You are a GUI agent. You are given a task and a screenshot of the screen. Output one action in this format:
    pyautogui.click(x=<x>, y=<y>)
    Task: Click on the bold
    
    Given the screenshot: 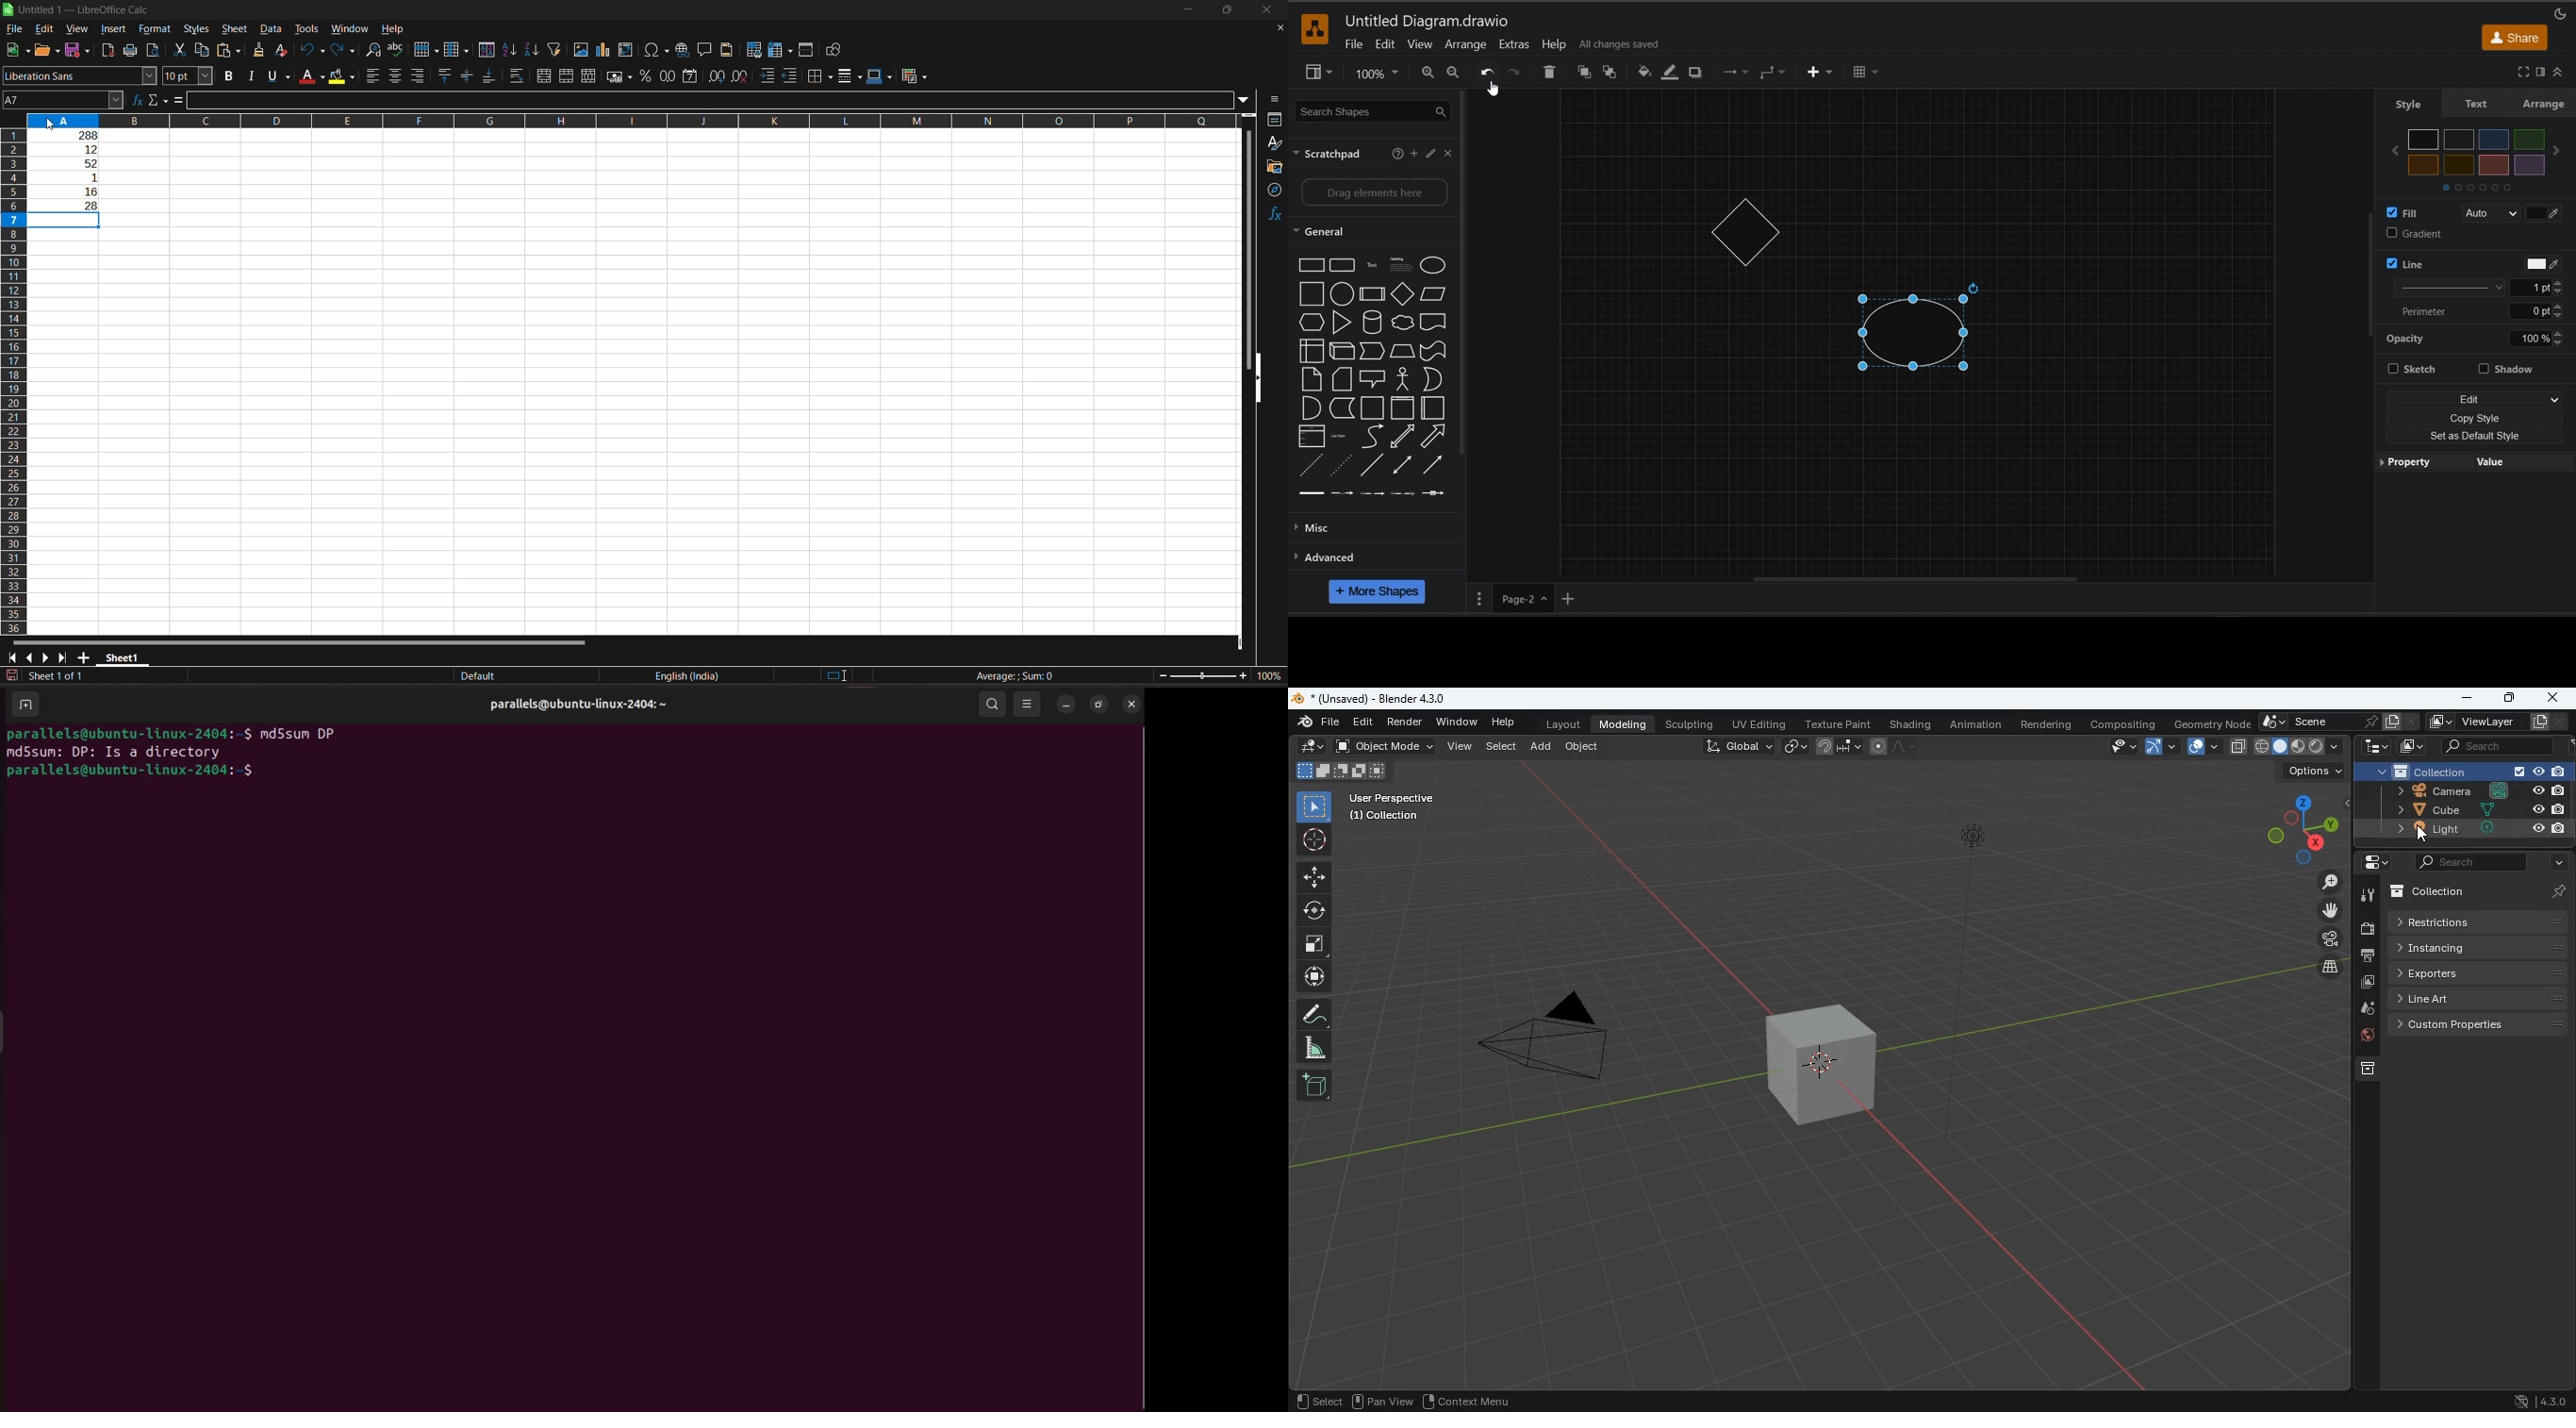 What is the action you would take?
    pyautogui.click(x=227, y=77)
    